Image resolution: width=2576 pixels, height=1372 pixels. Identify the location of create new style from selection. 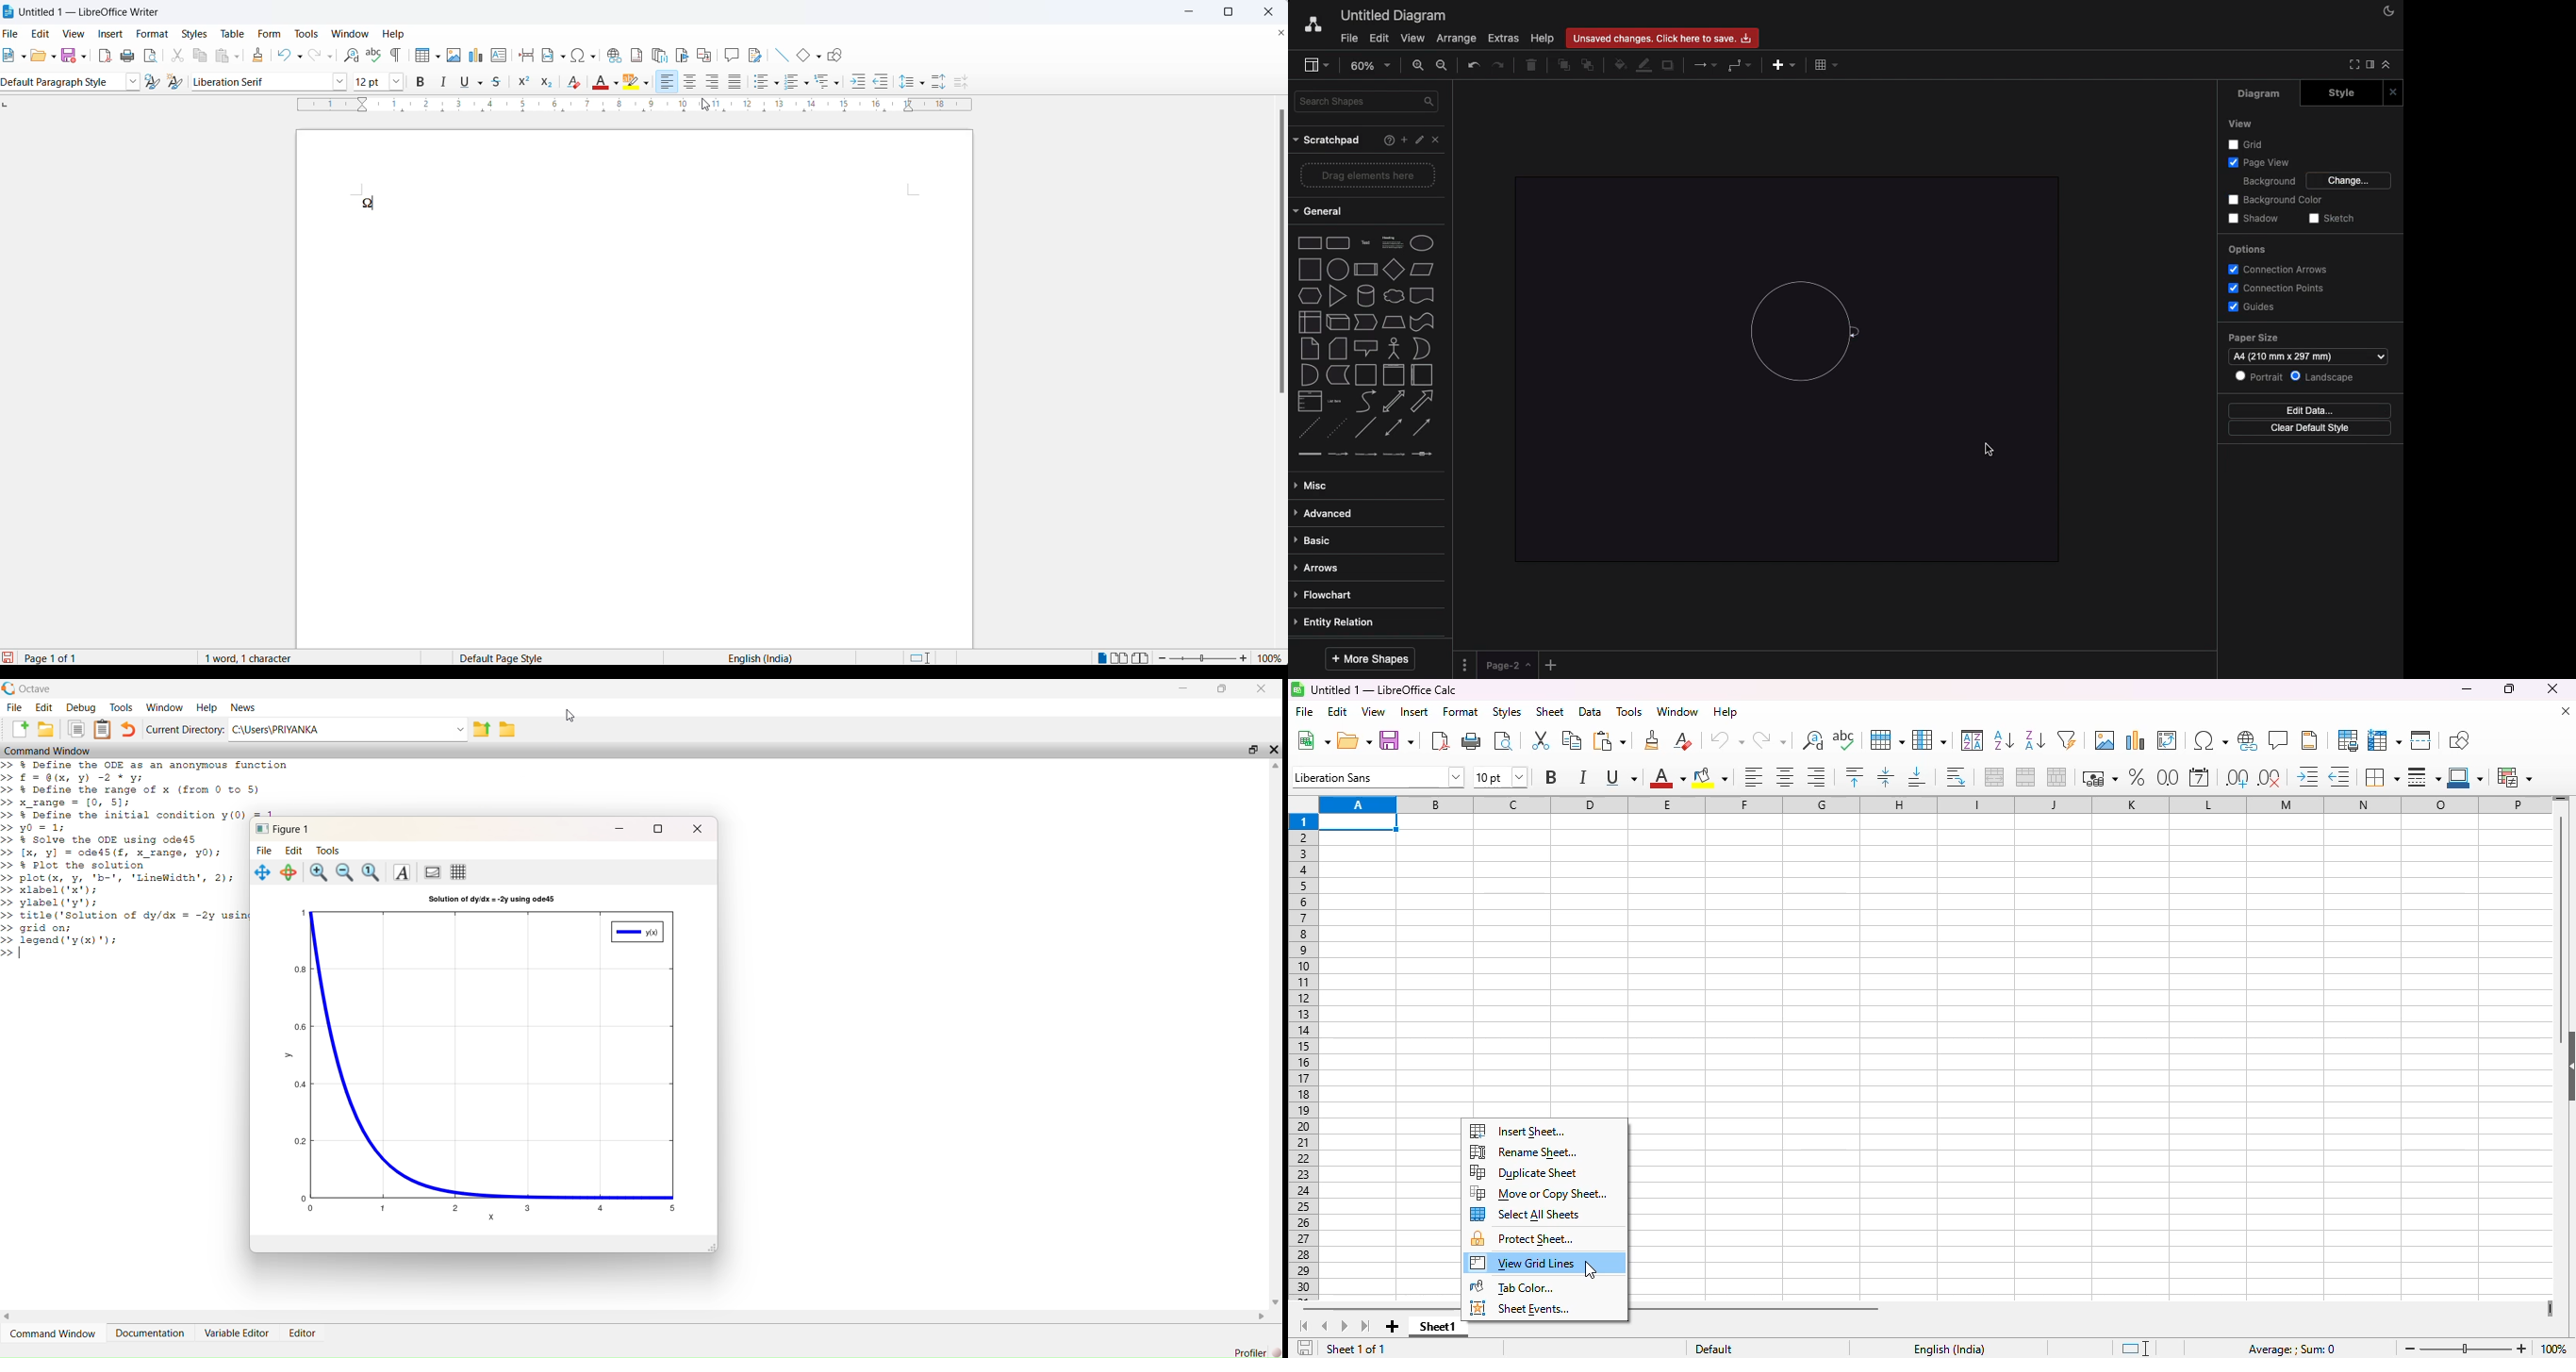
(175, 83).